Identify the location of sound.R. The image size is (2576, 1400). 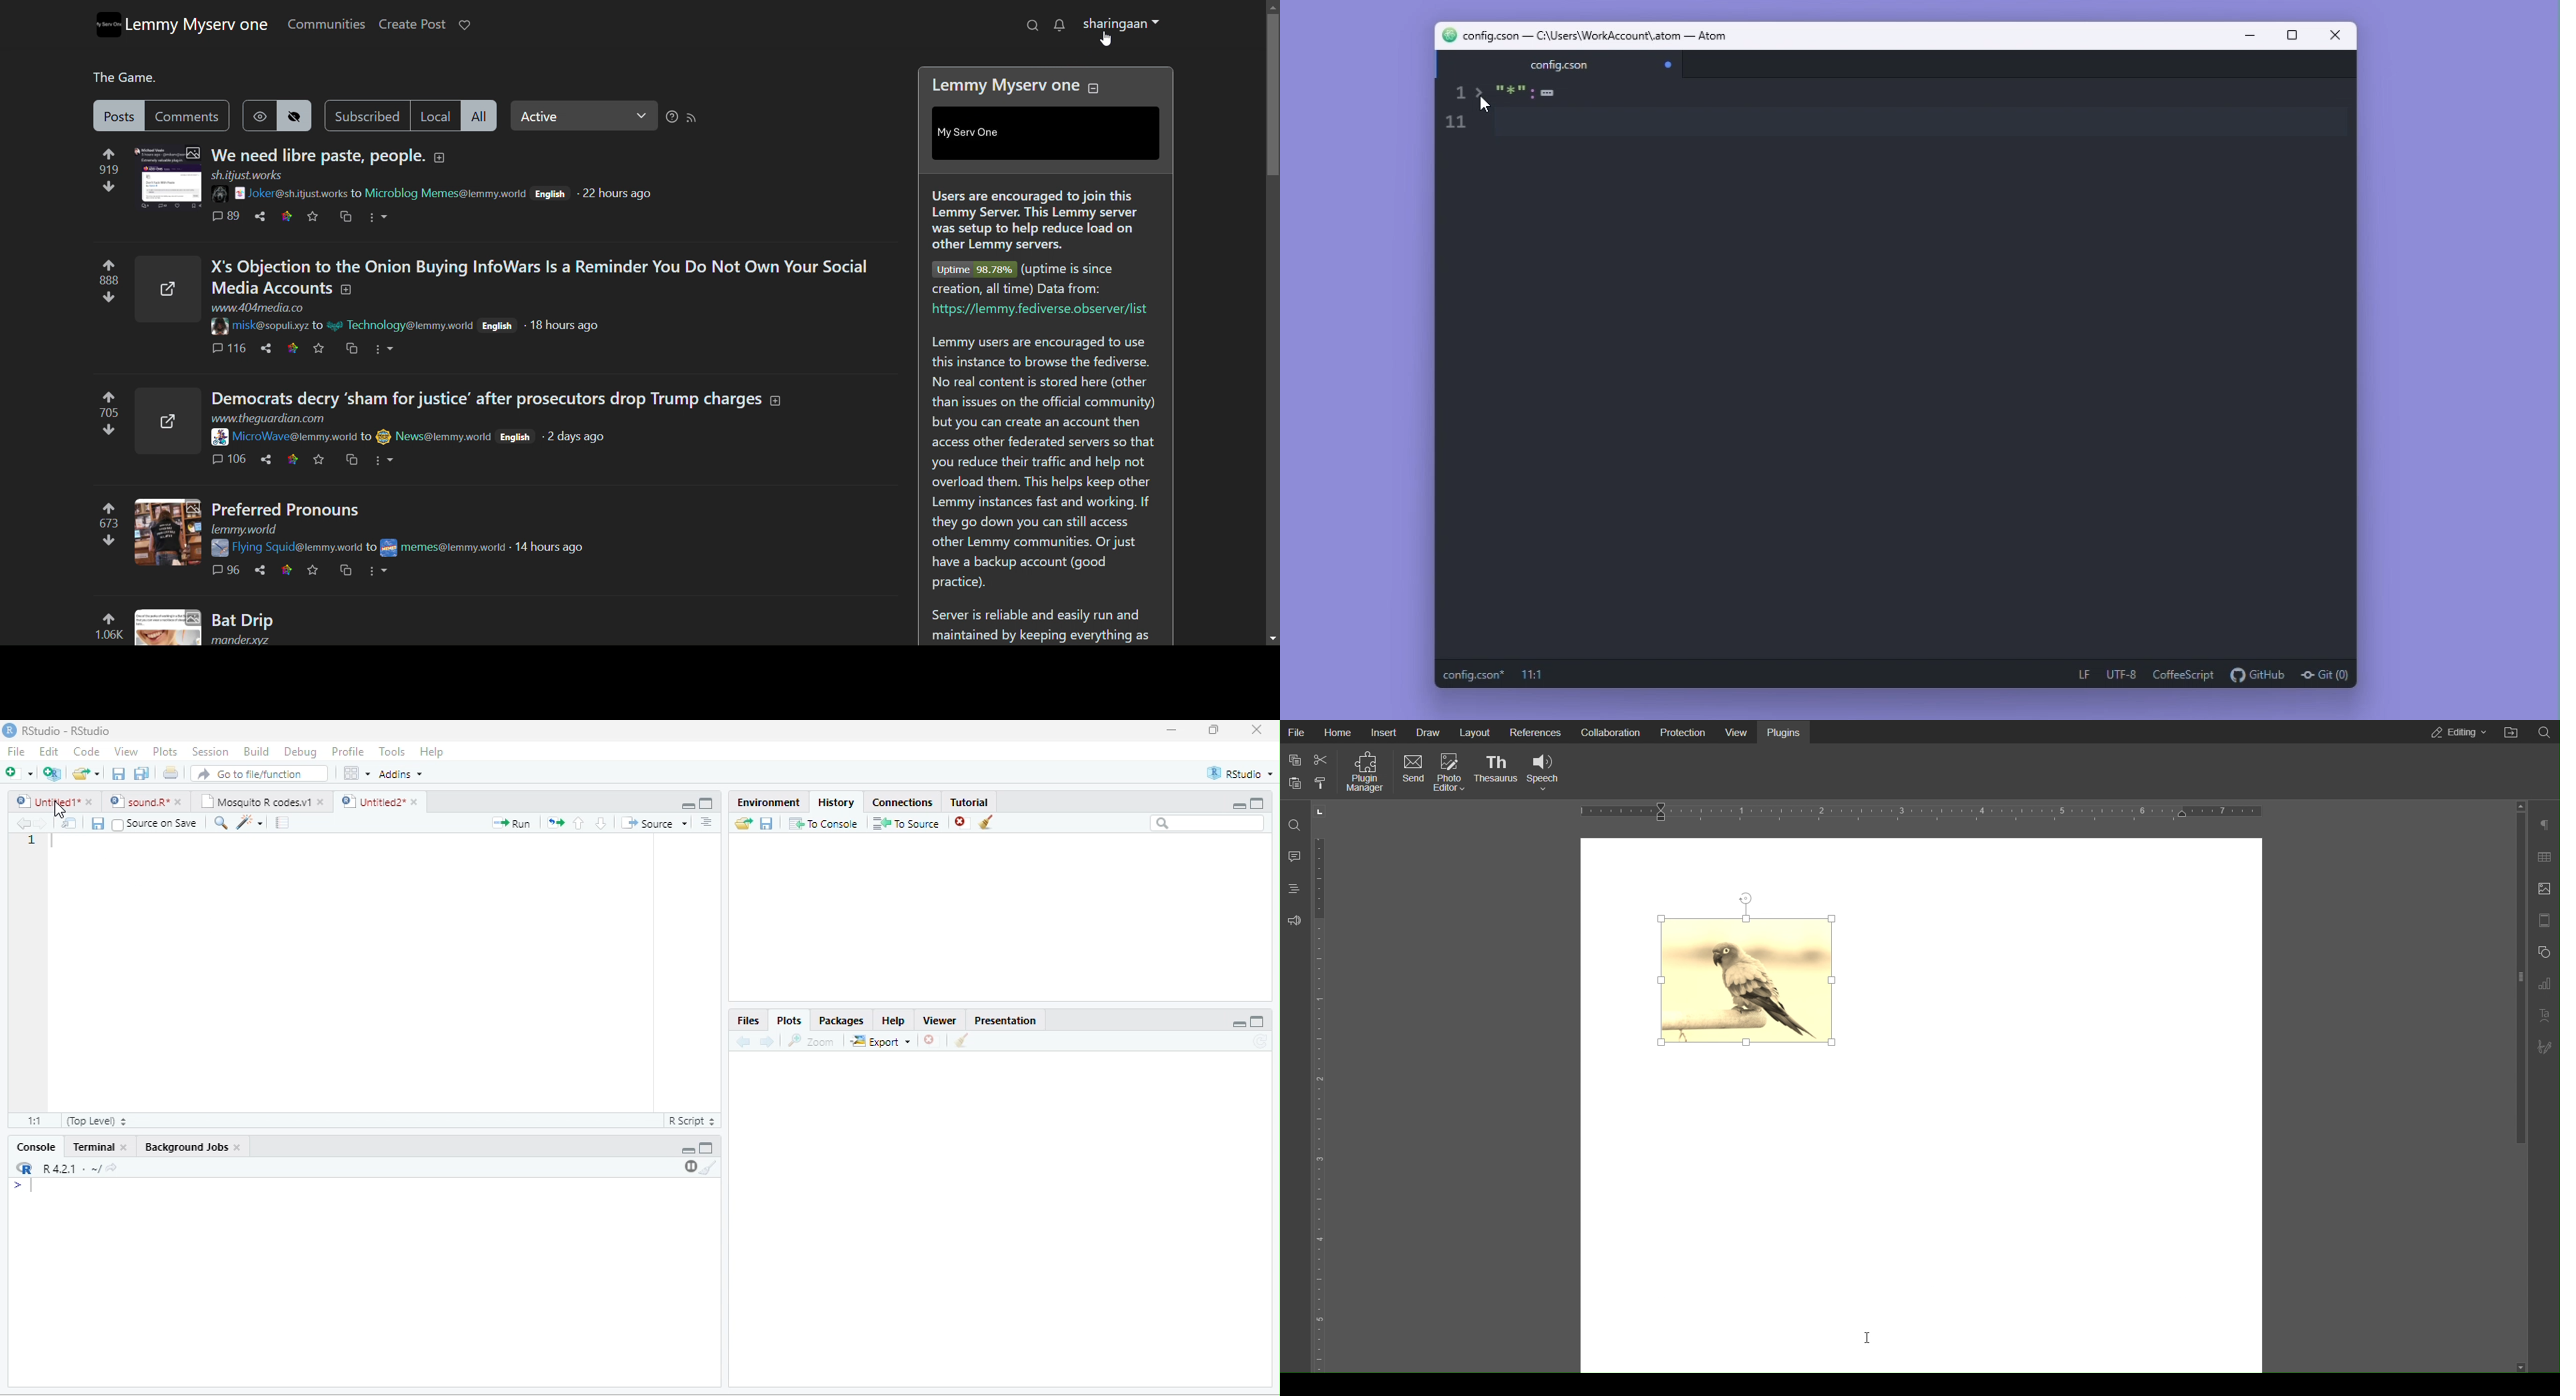
(139, 802).